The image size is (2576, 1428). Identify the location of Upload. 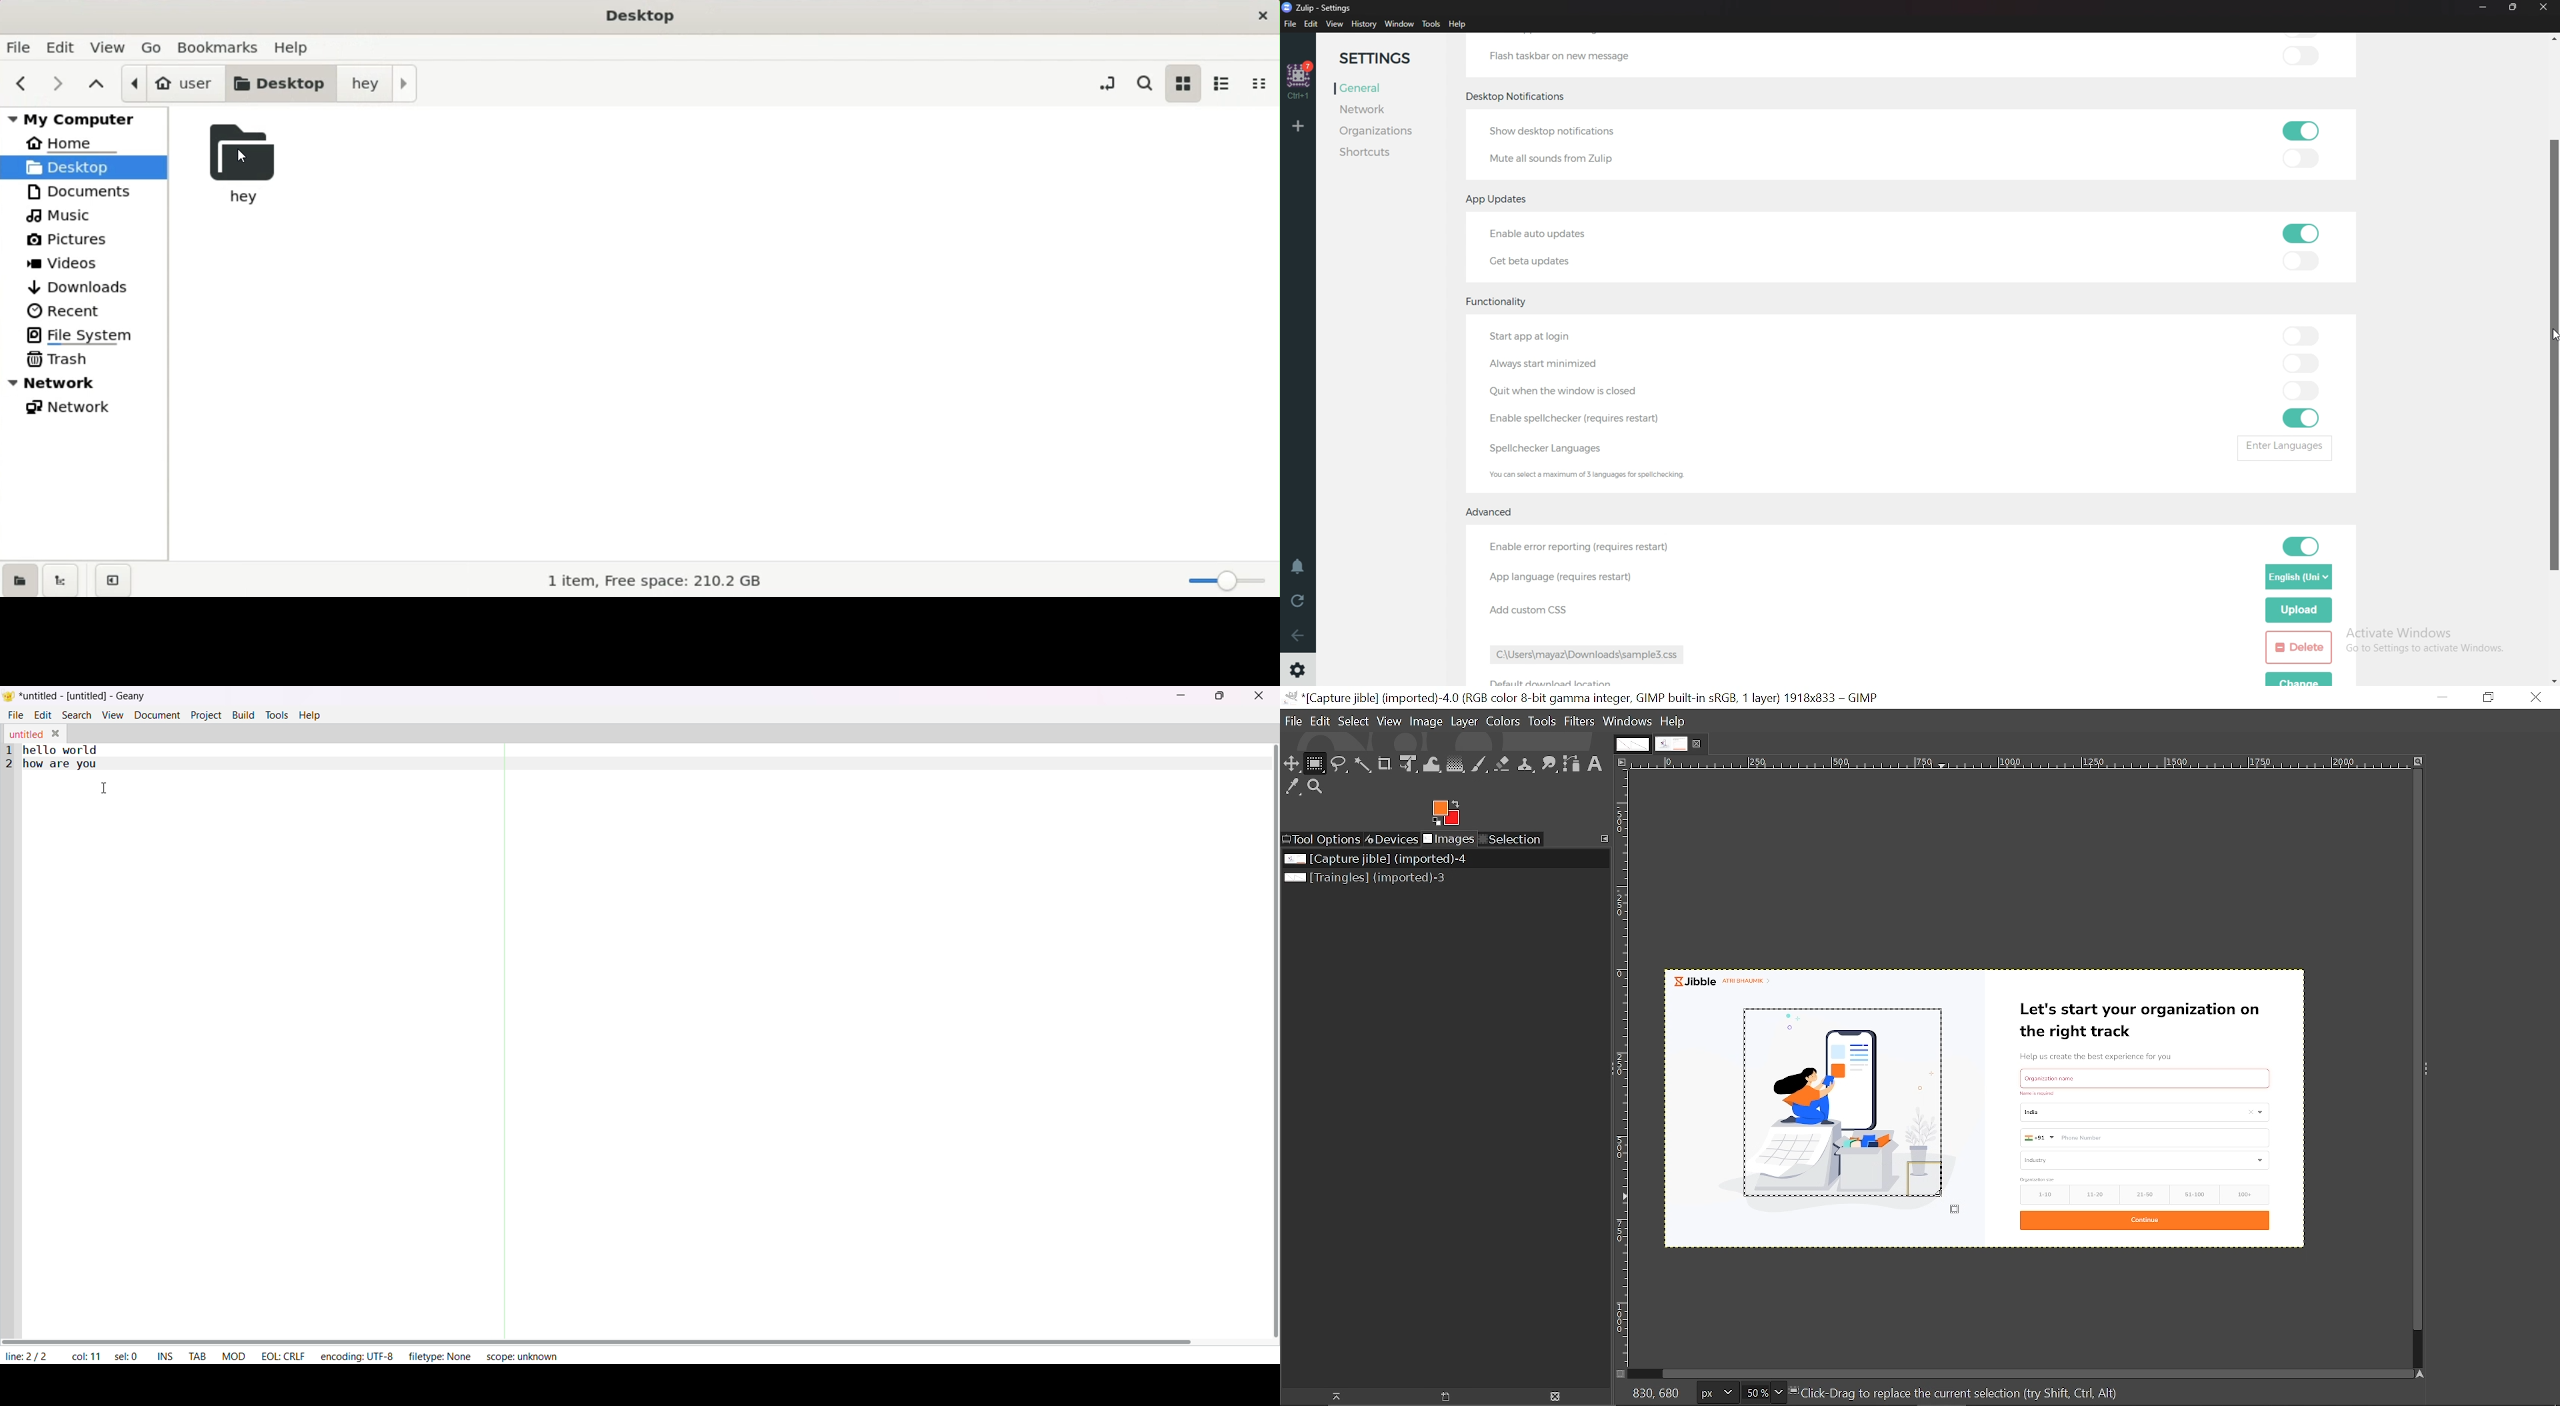
(2298, 611).